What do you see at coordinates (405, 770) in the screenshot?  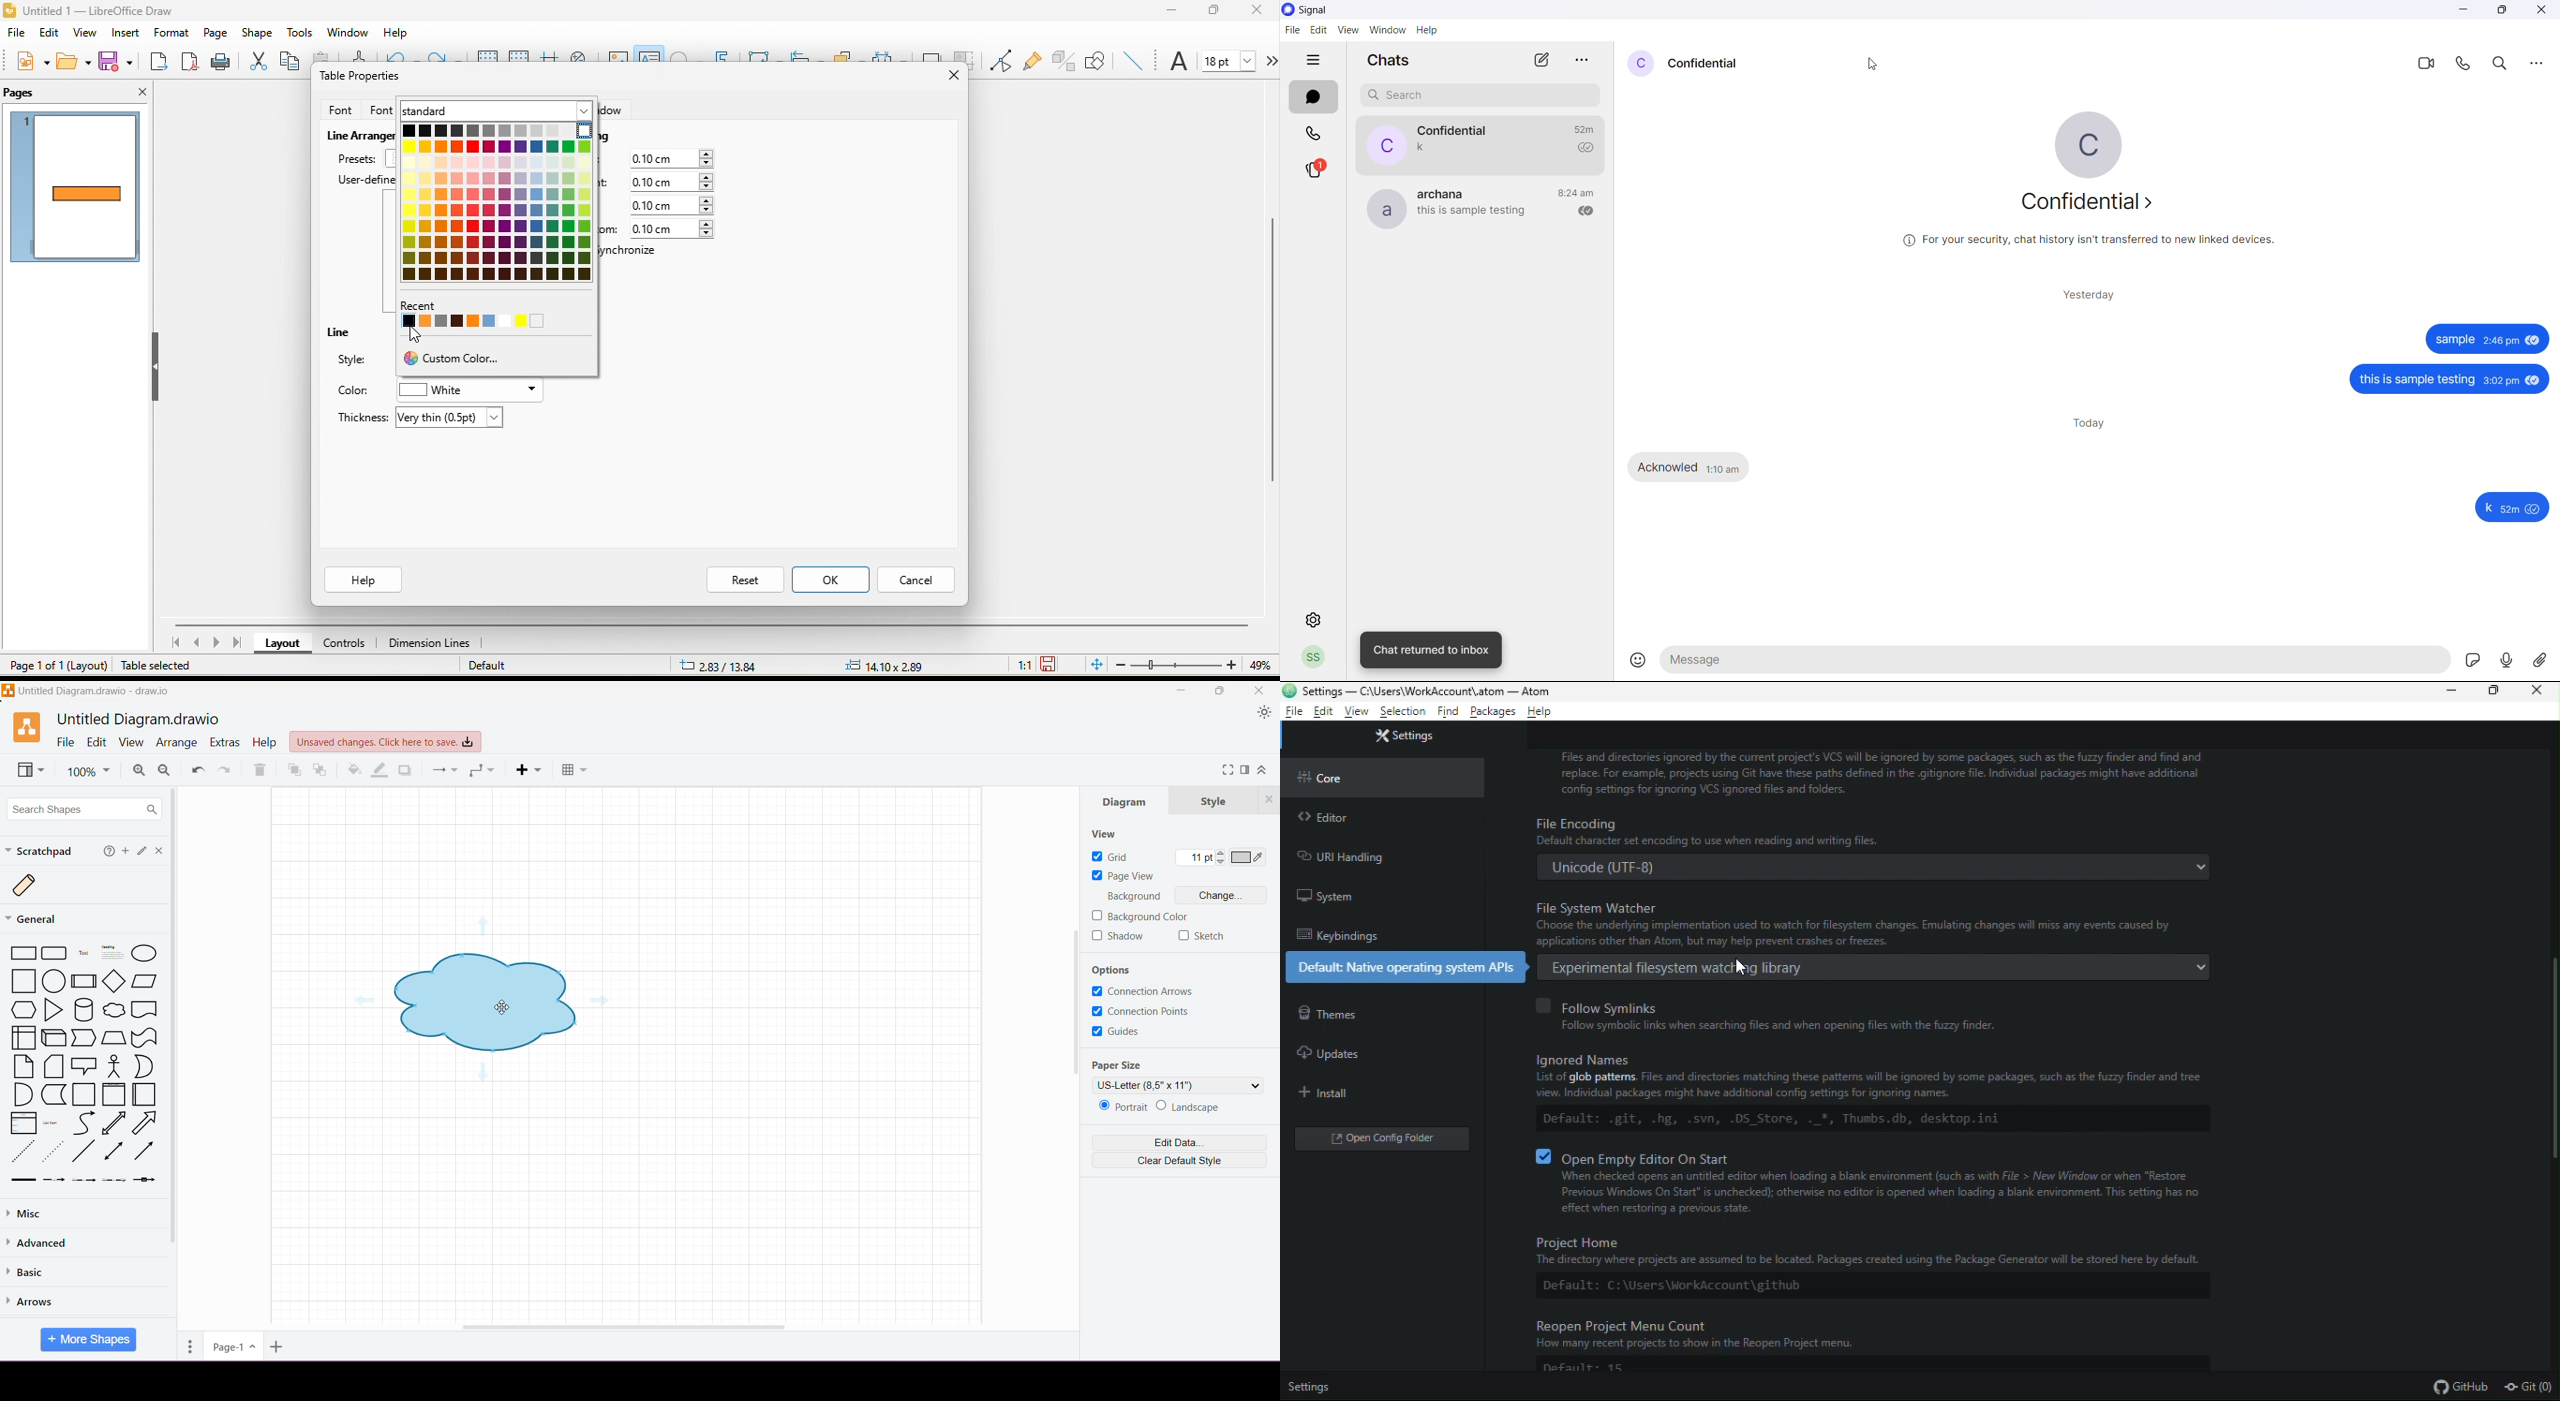 I see `Shadow` at bounding box center [405, 770].